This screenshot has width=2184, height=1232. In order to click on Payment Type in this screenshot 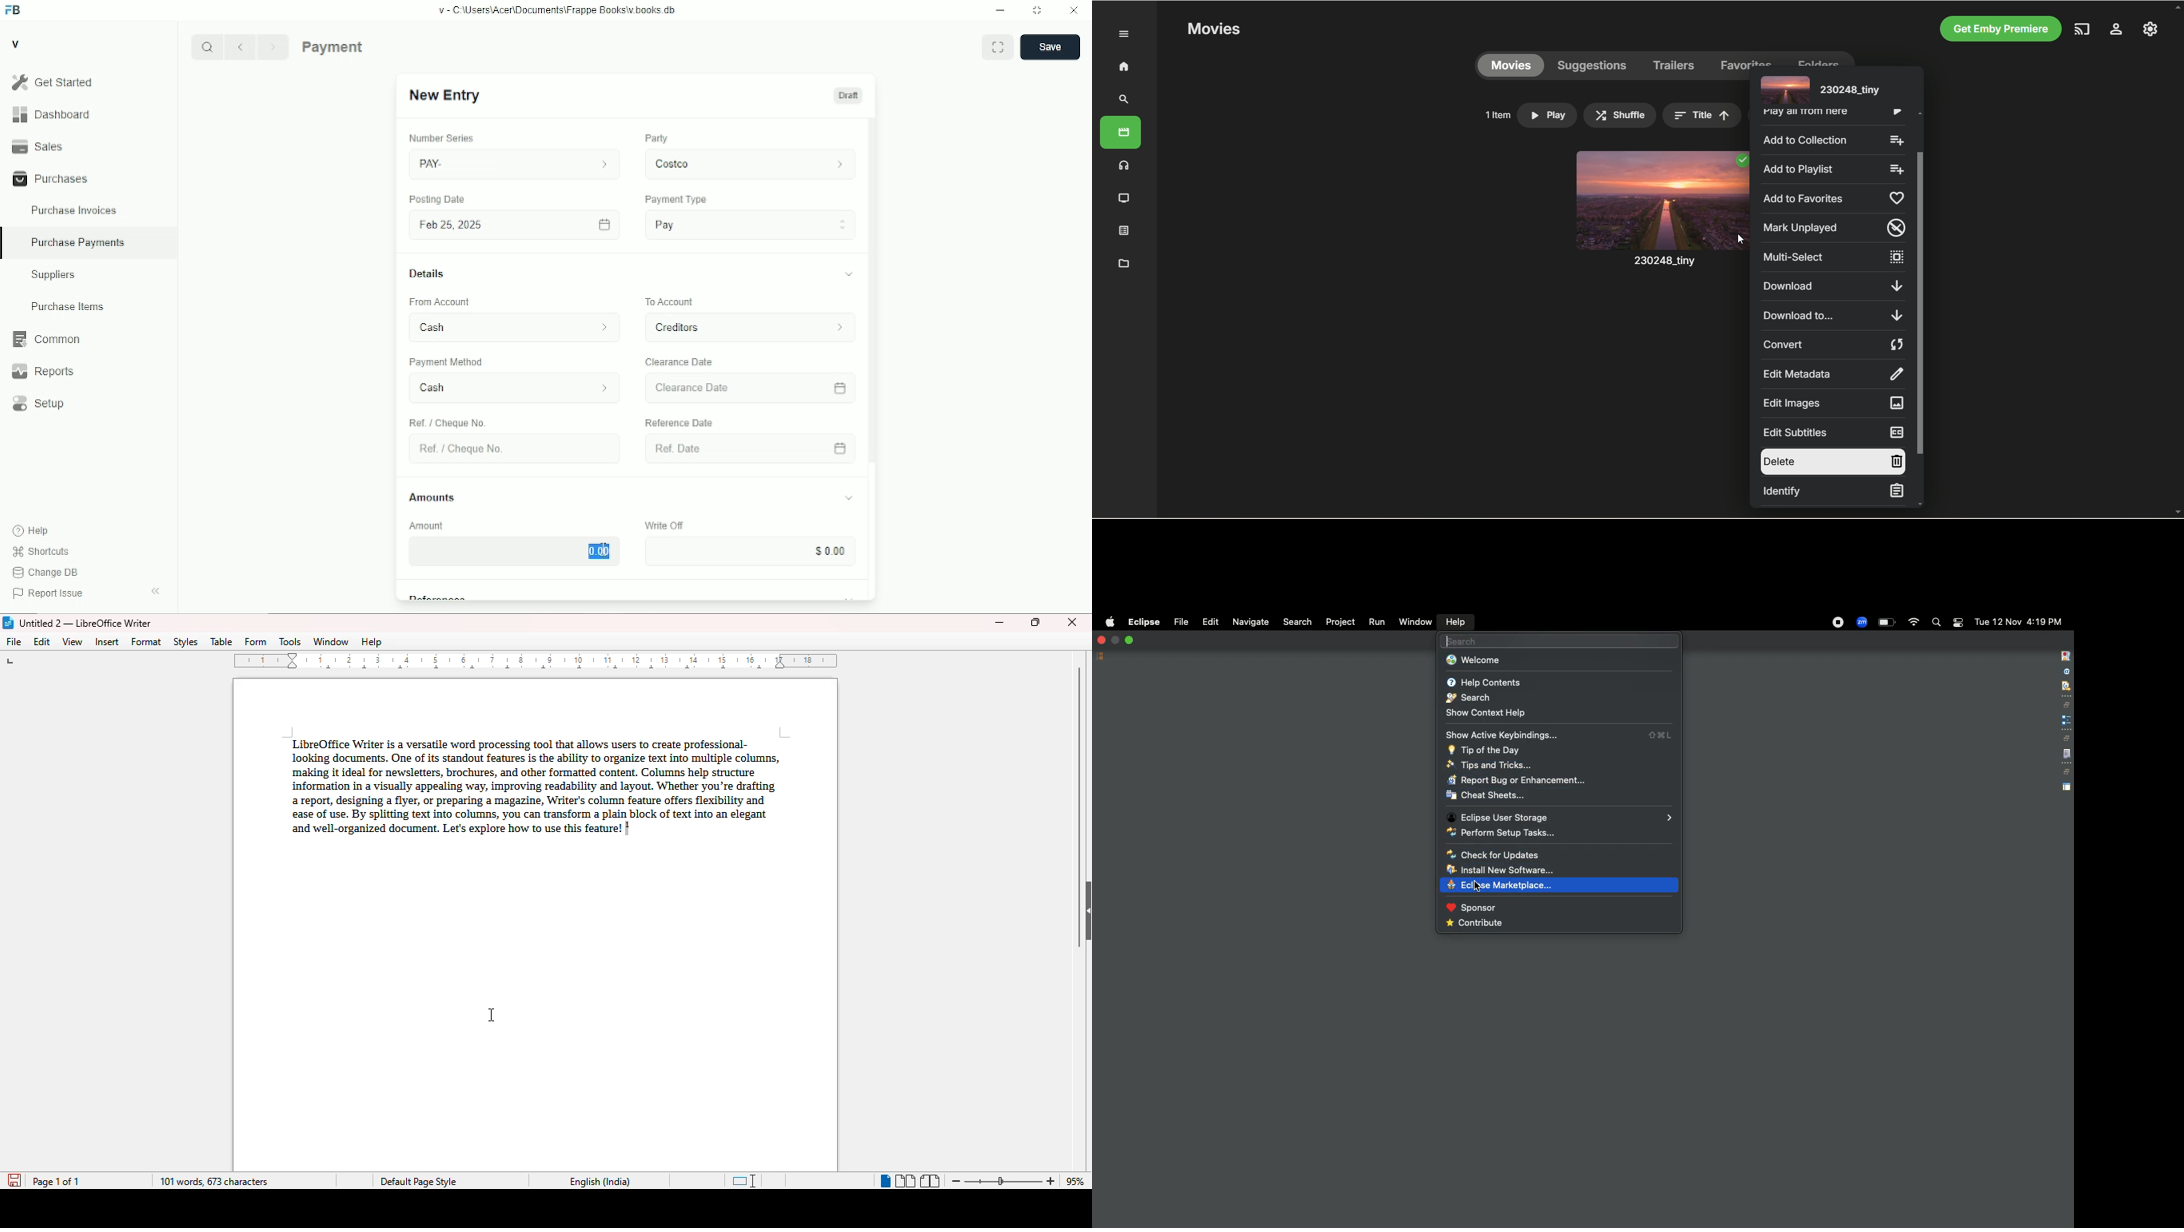, I will do `click(676, 199)`.